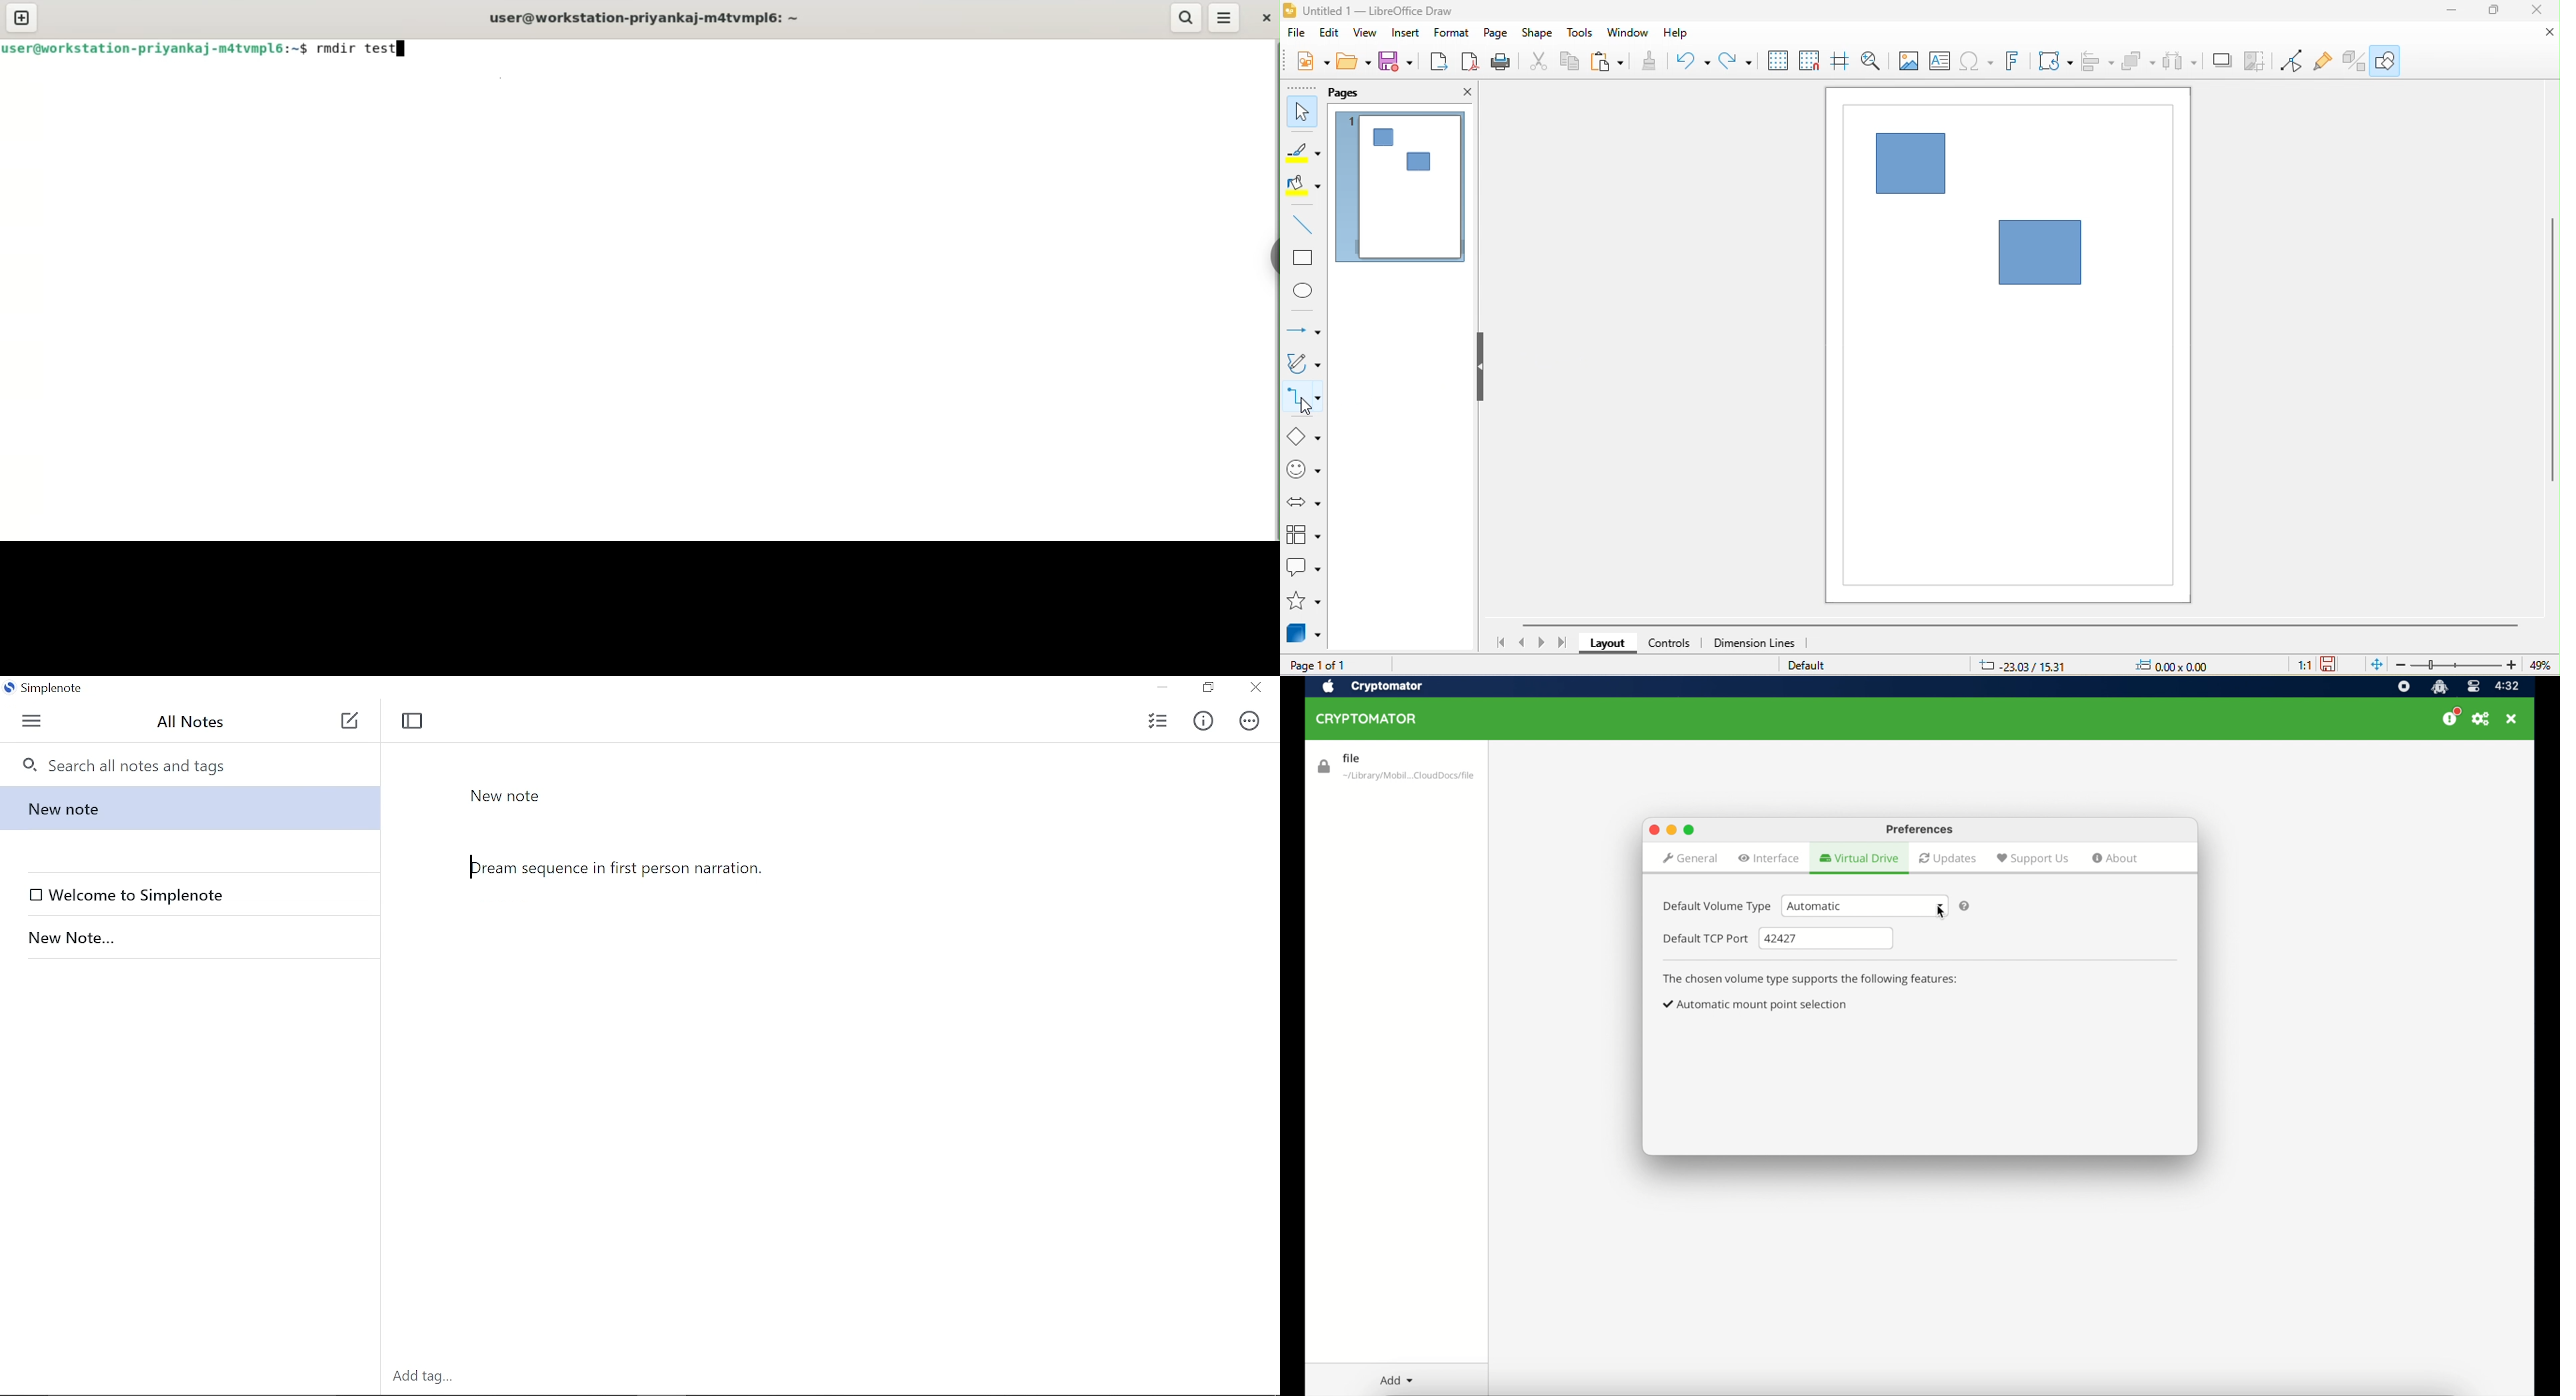  Describe the element at coordinates (506, 796) in the screenshot. I see `New Note` at that location.